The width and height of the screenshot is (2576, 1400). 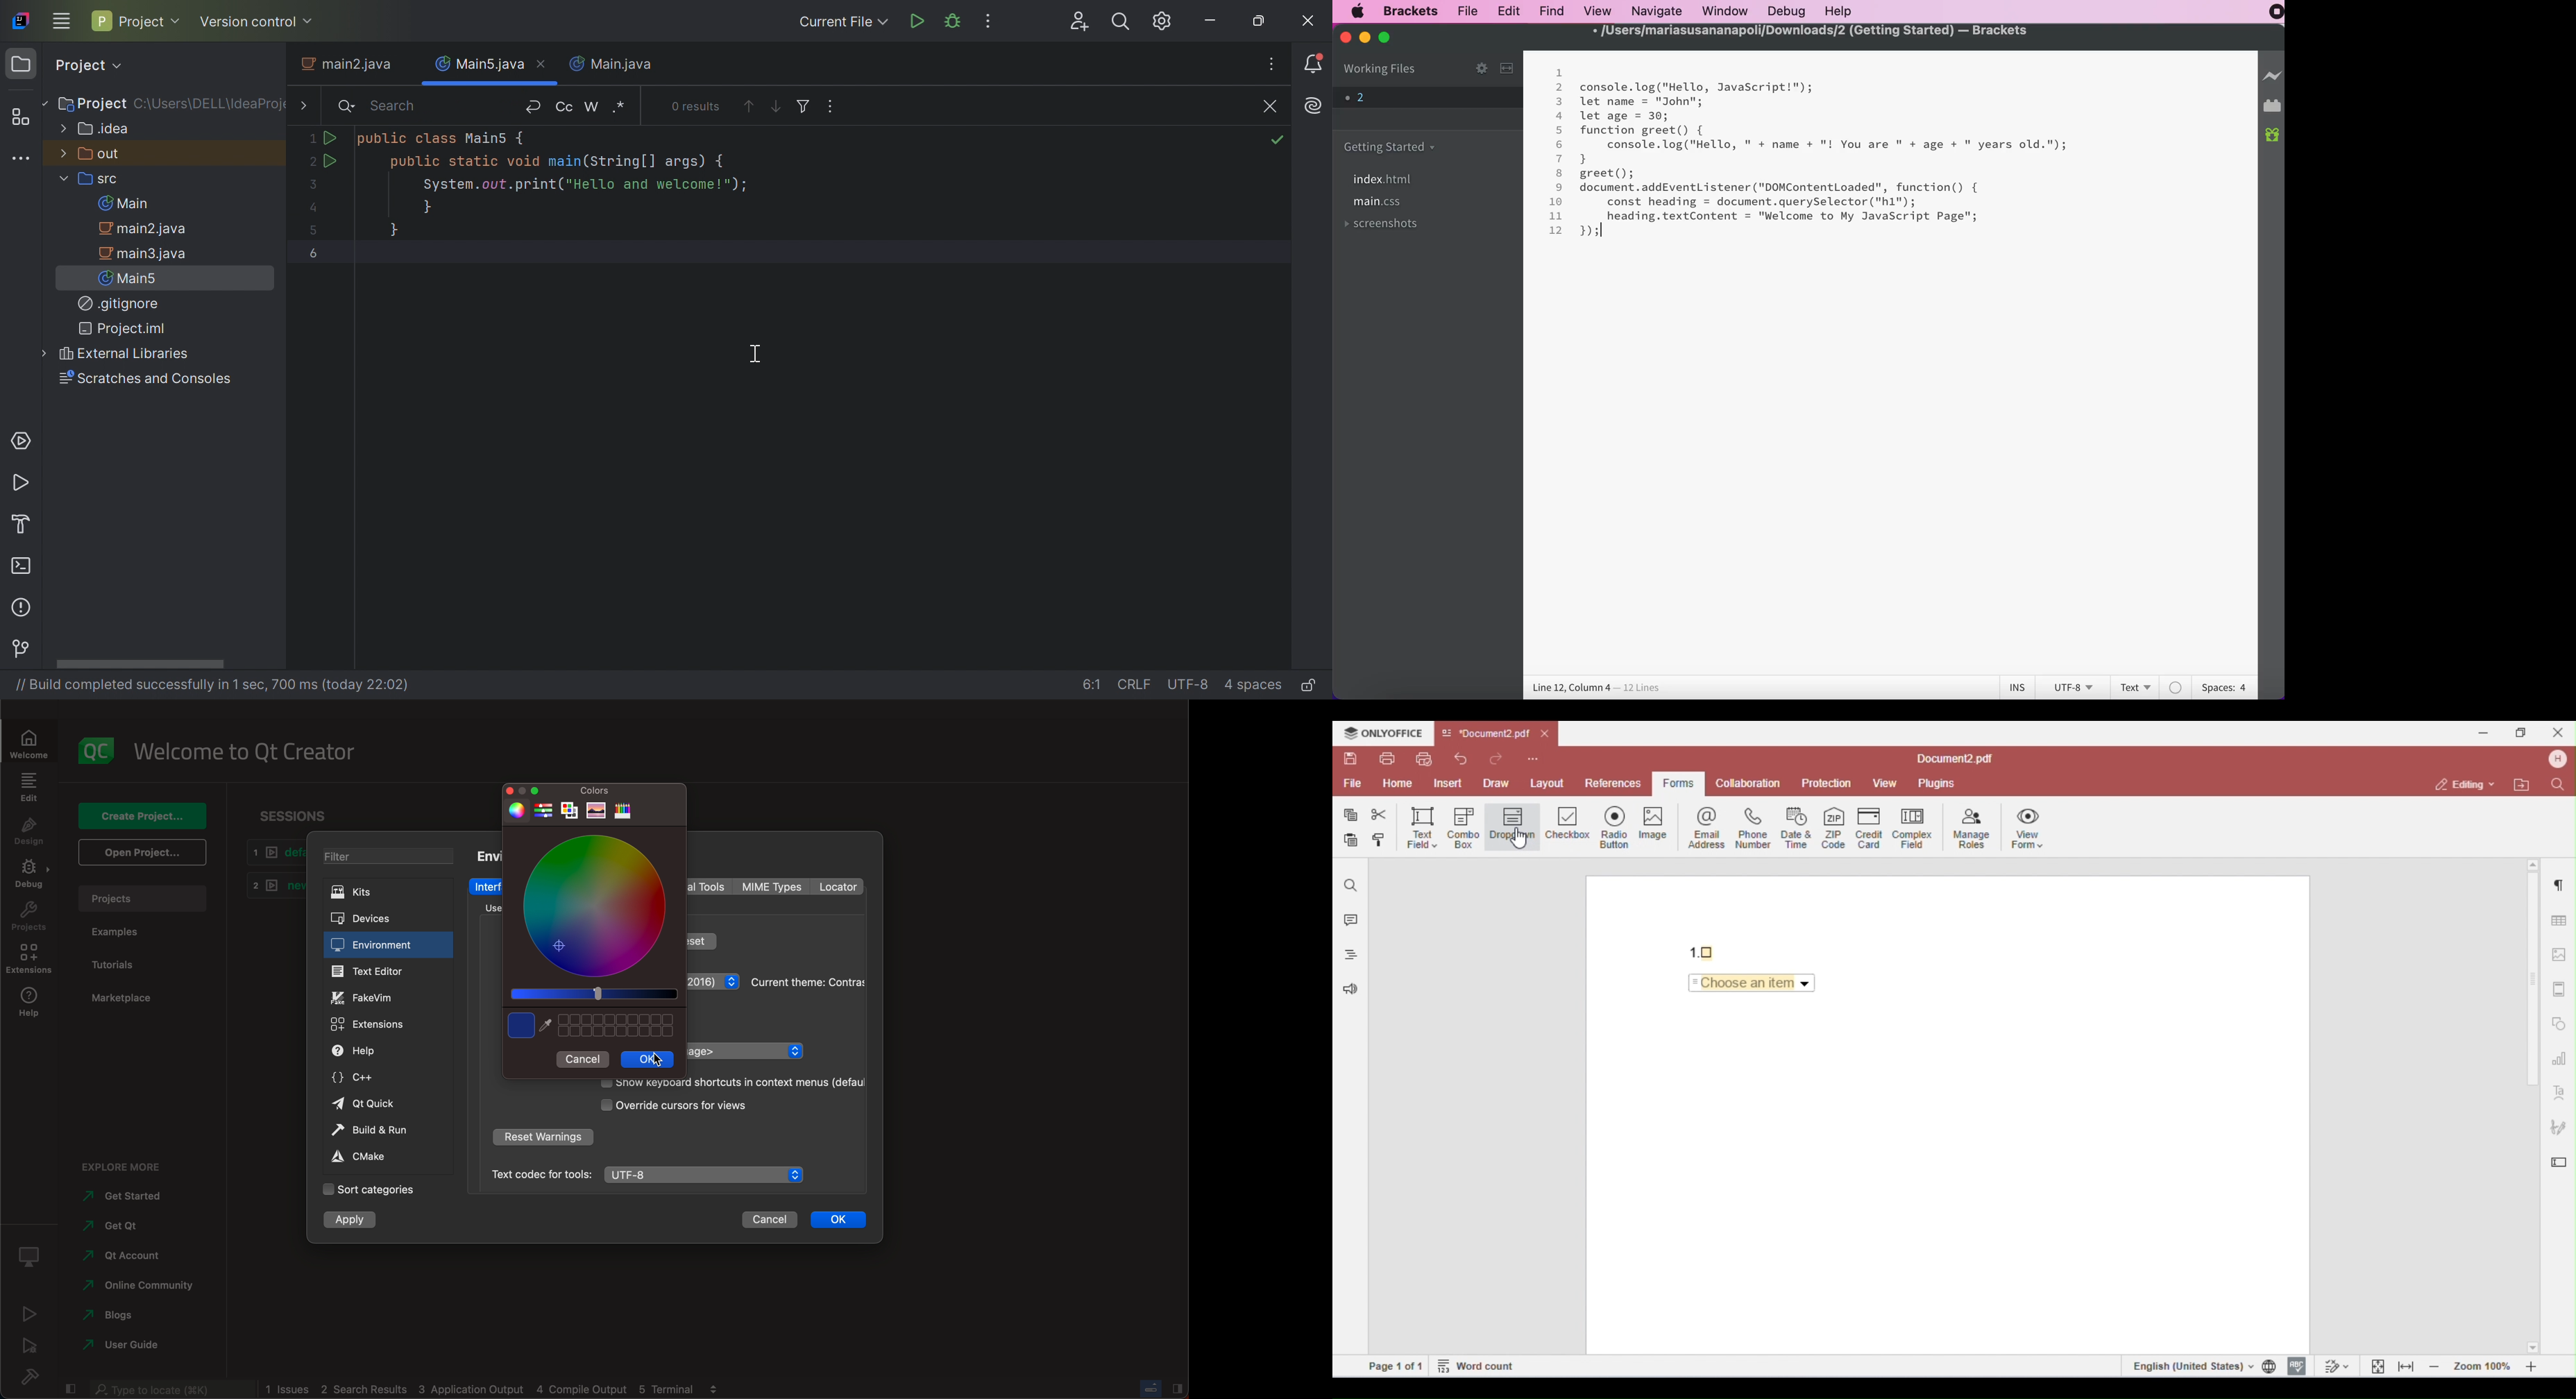 I want to click on cursor, so click(x=692, y=1105).